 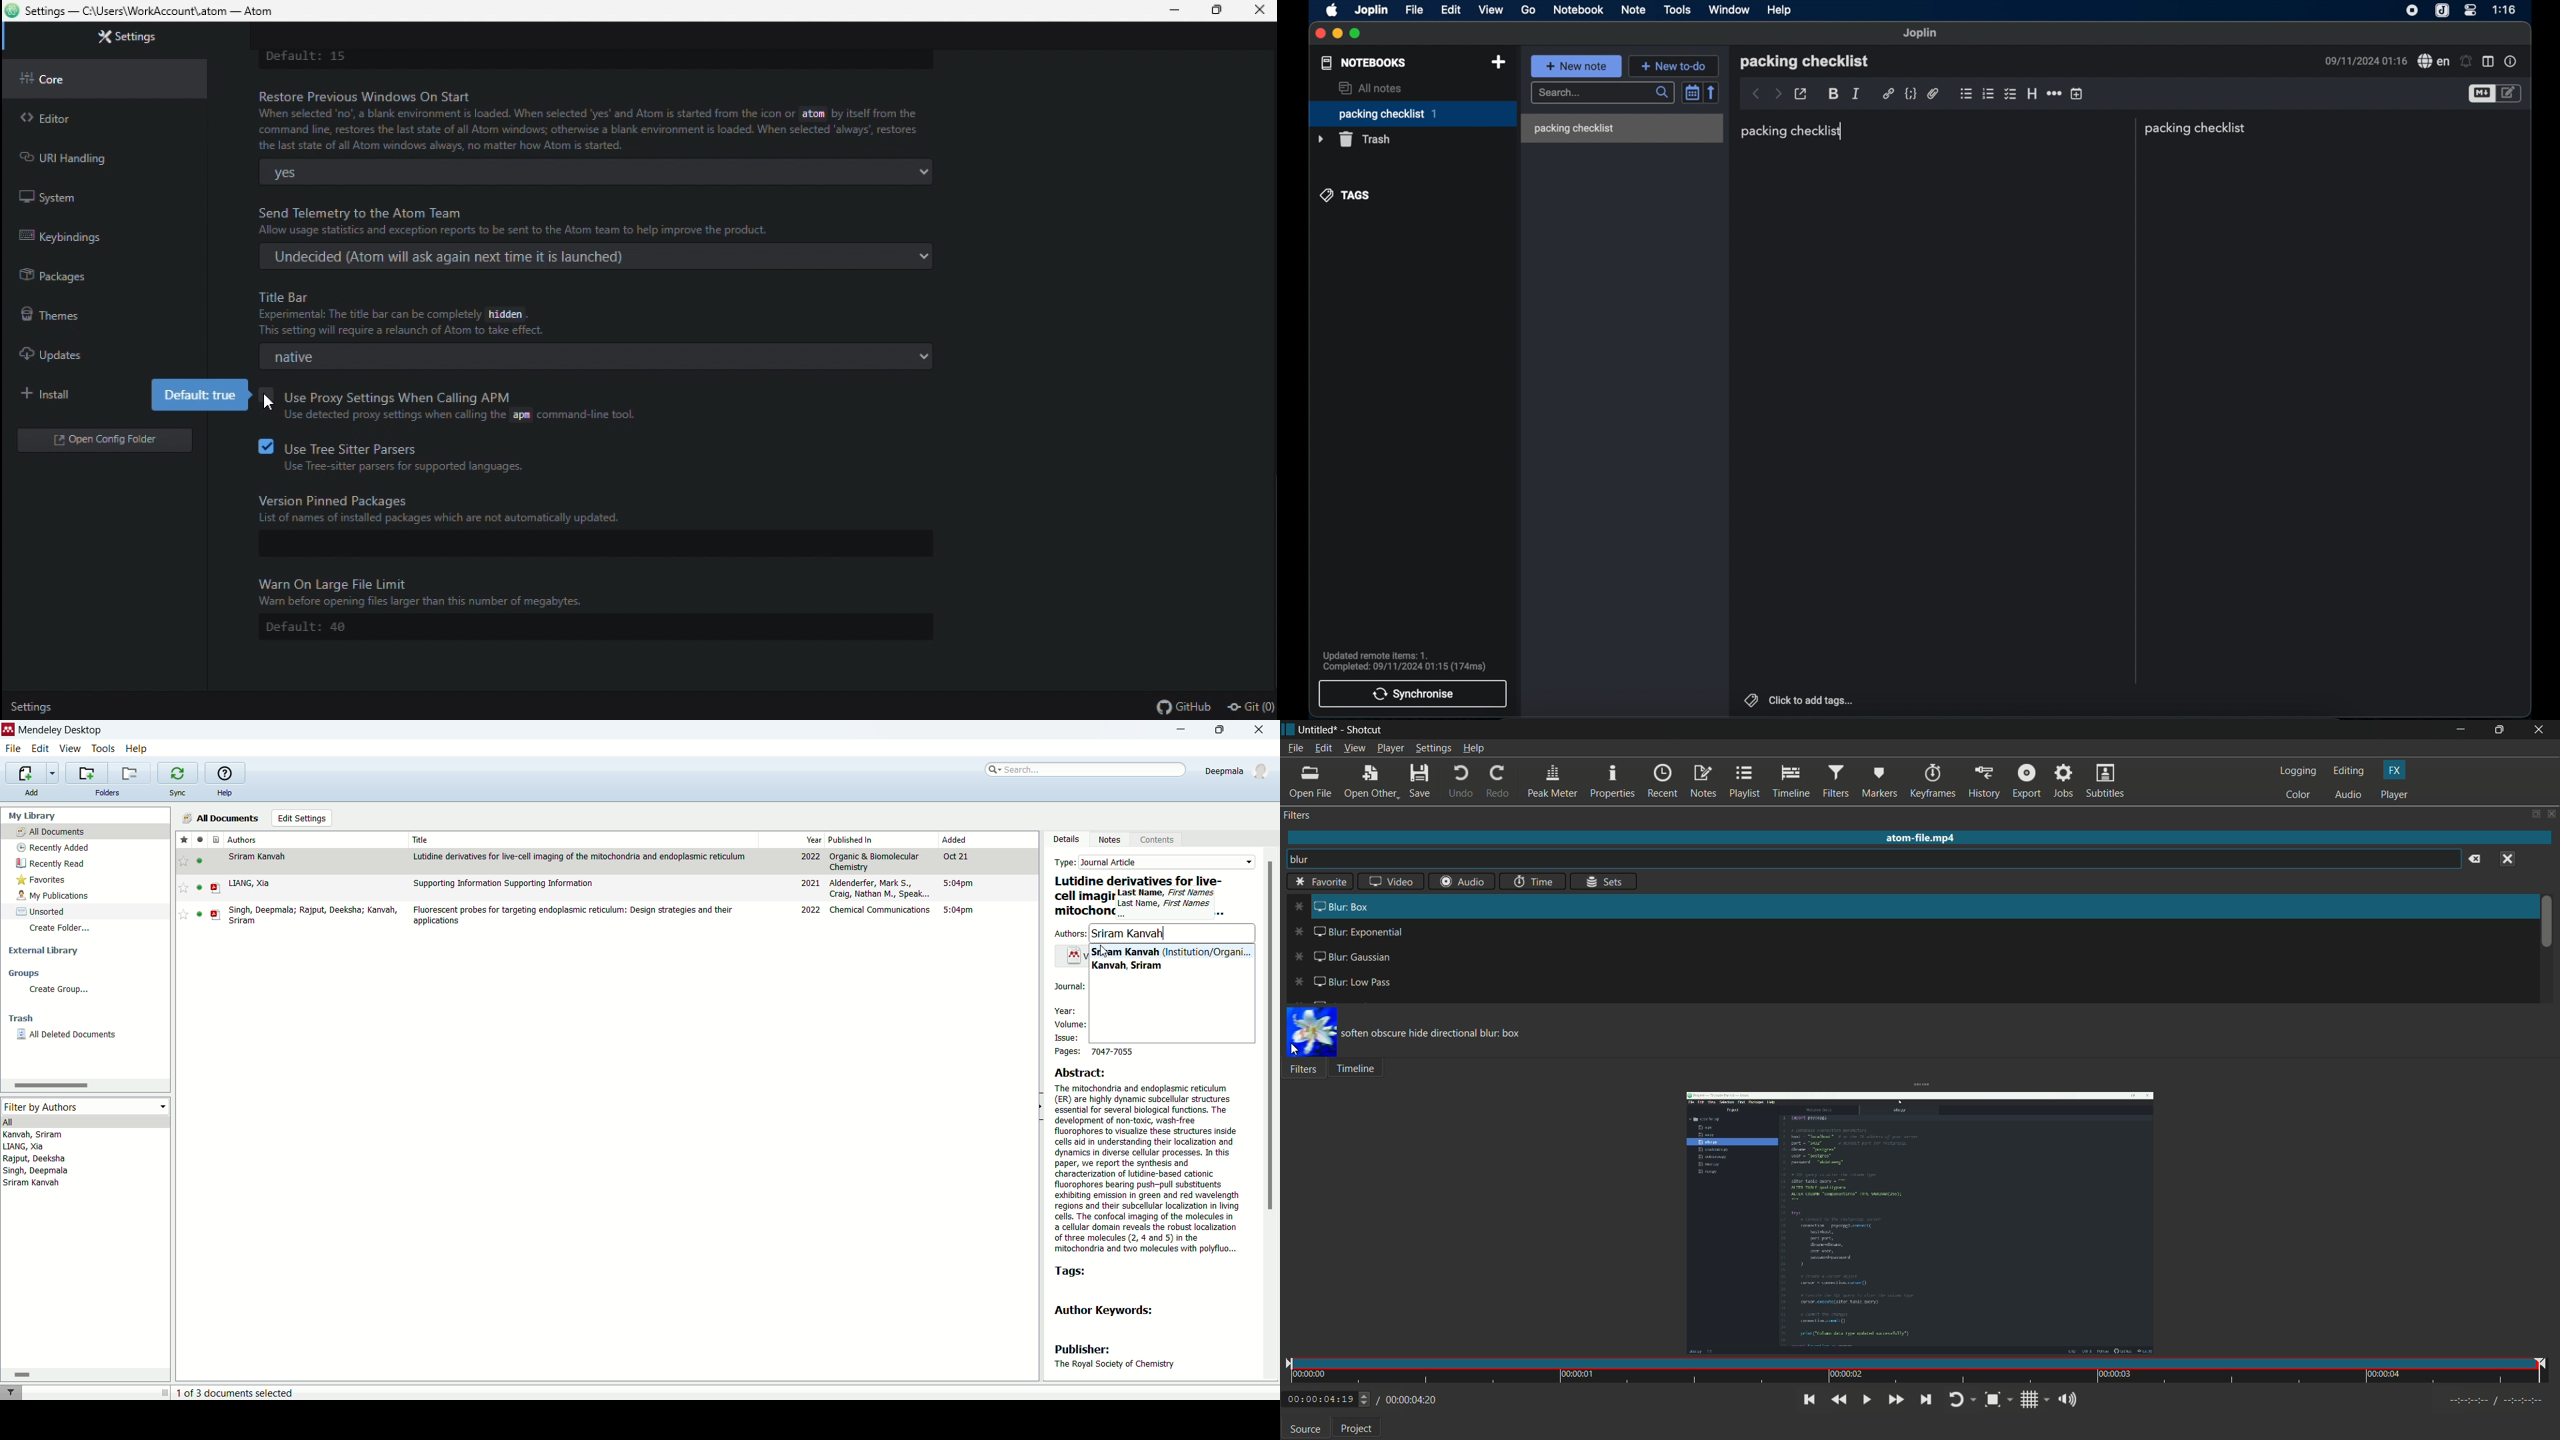 I want to click on history, so click(x=1983, y=782).